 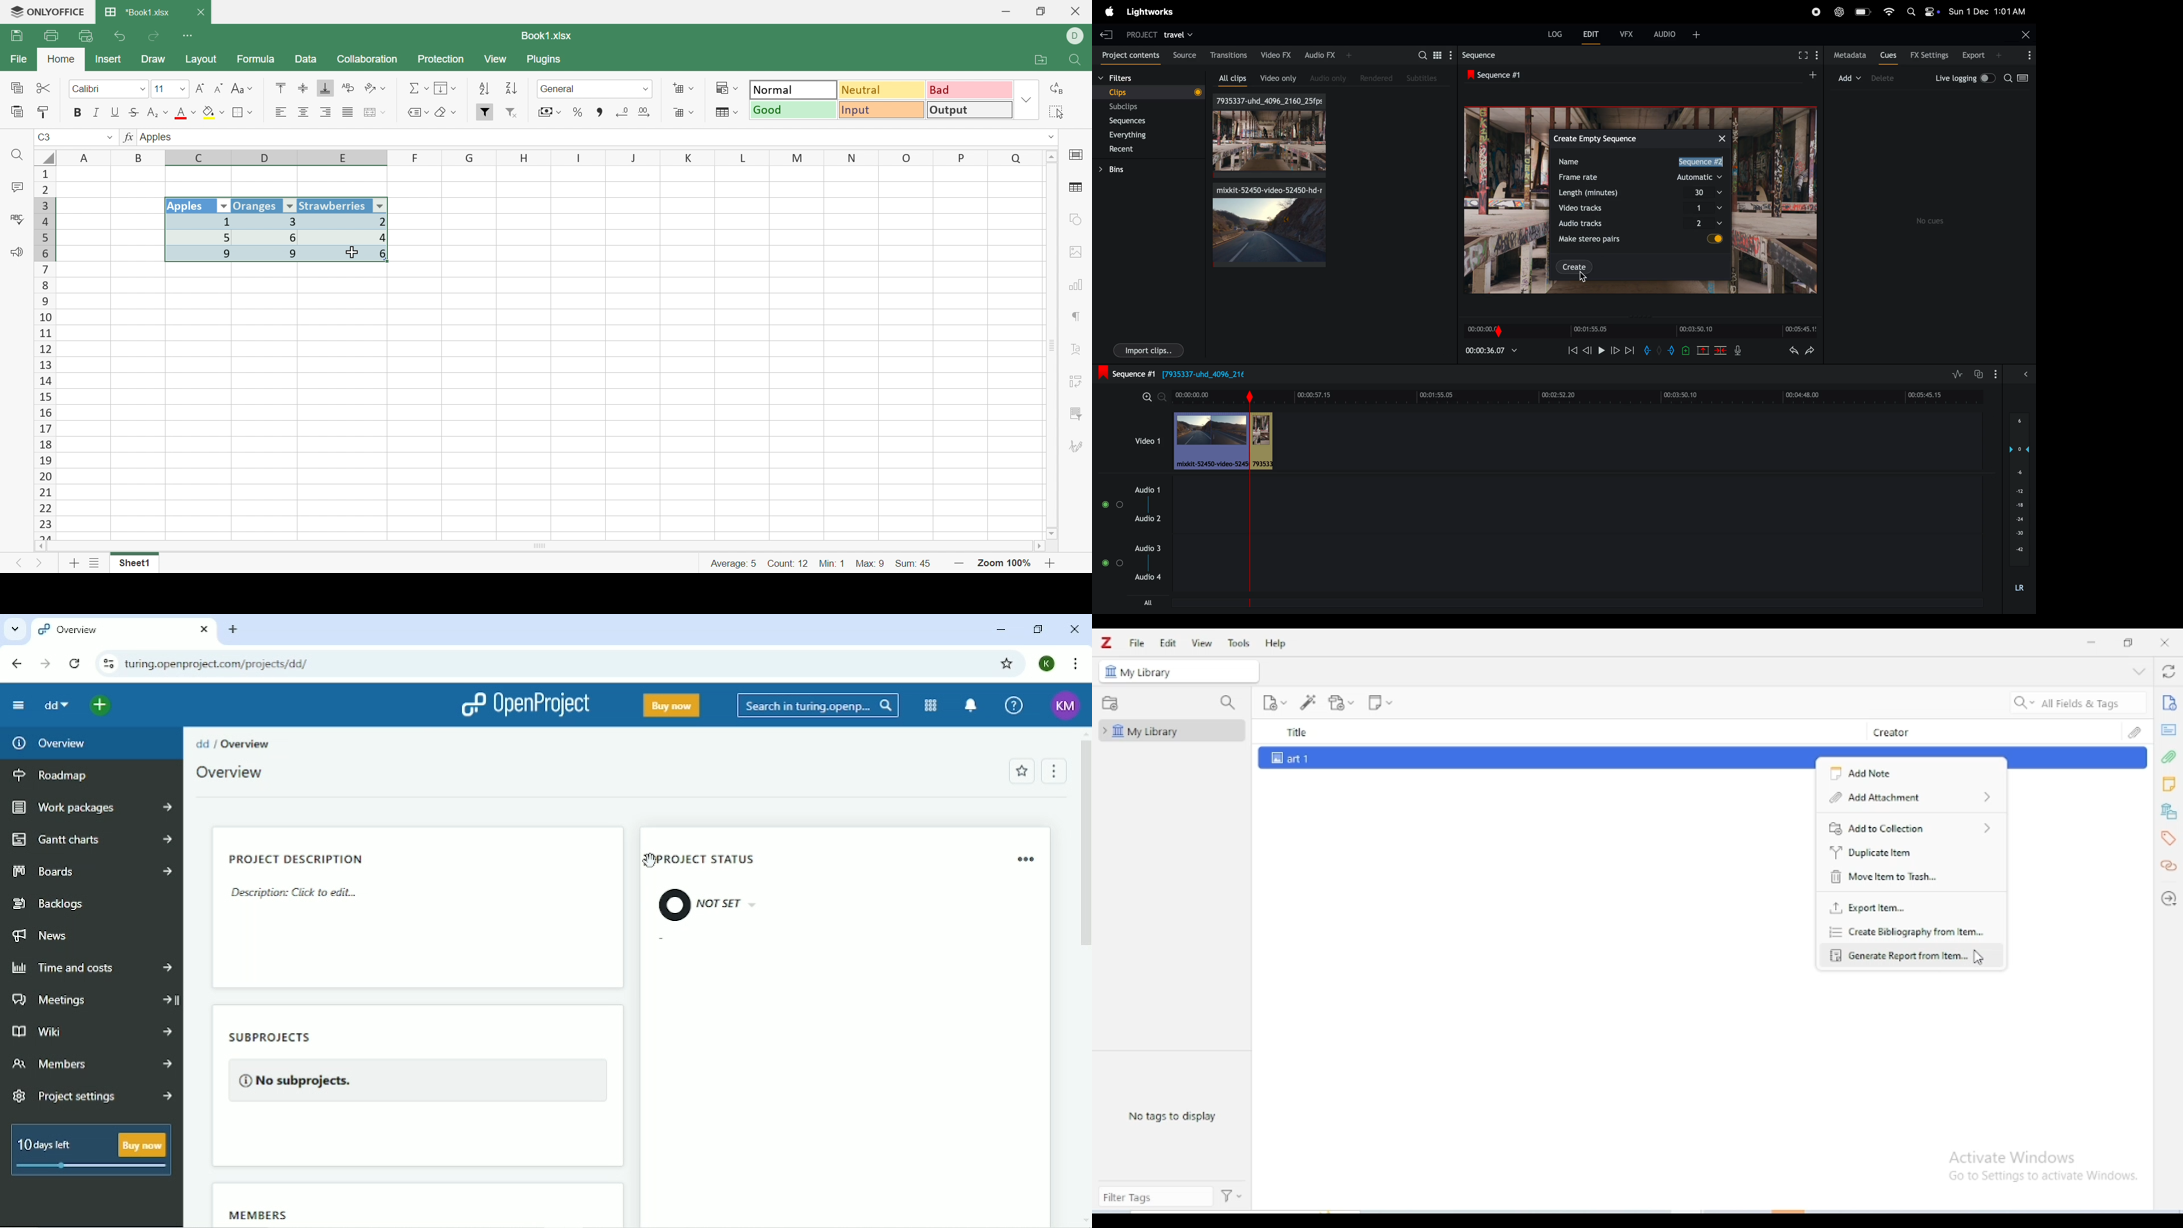 I want to click on toggle audio levels, so click(x=1957, y=374).